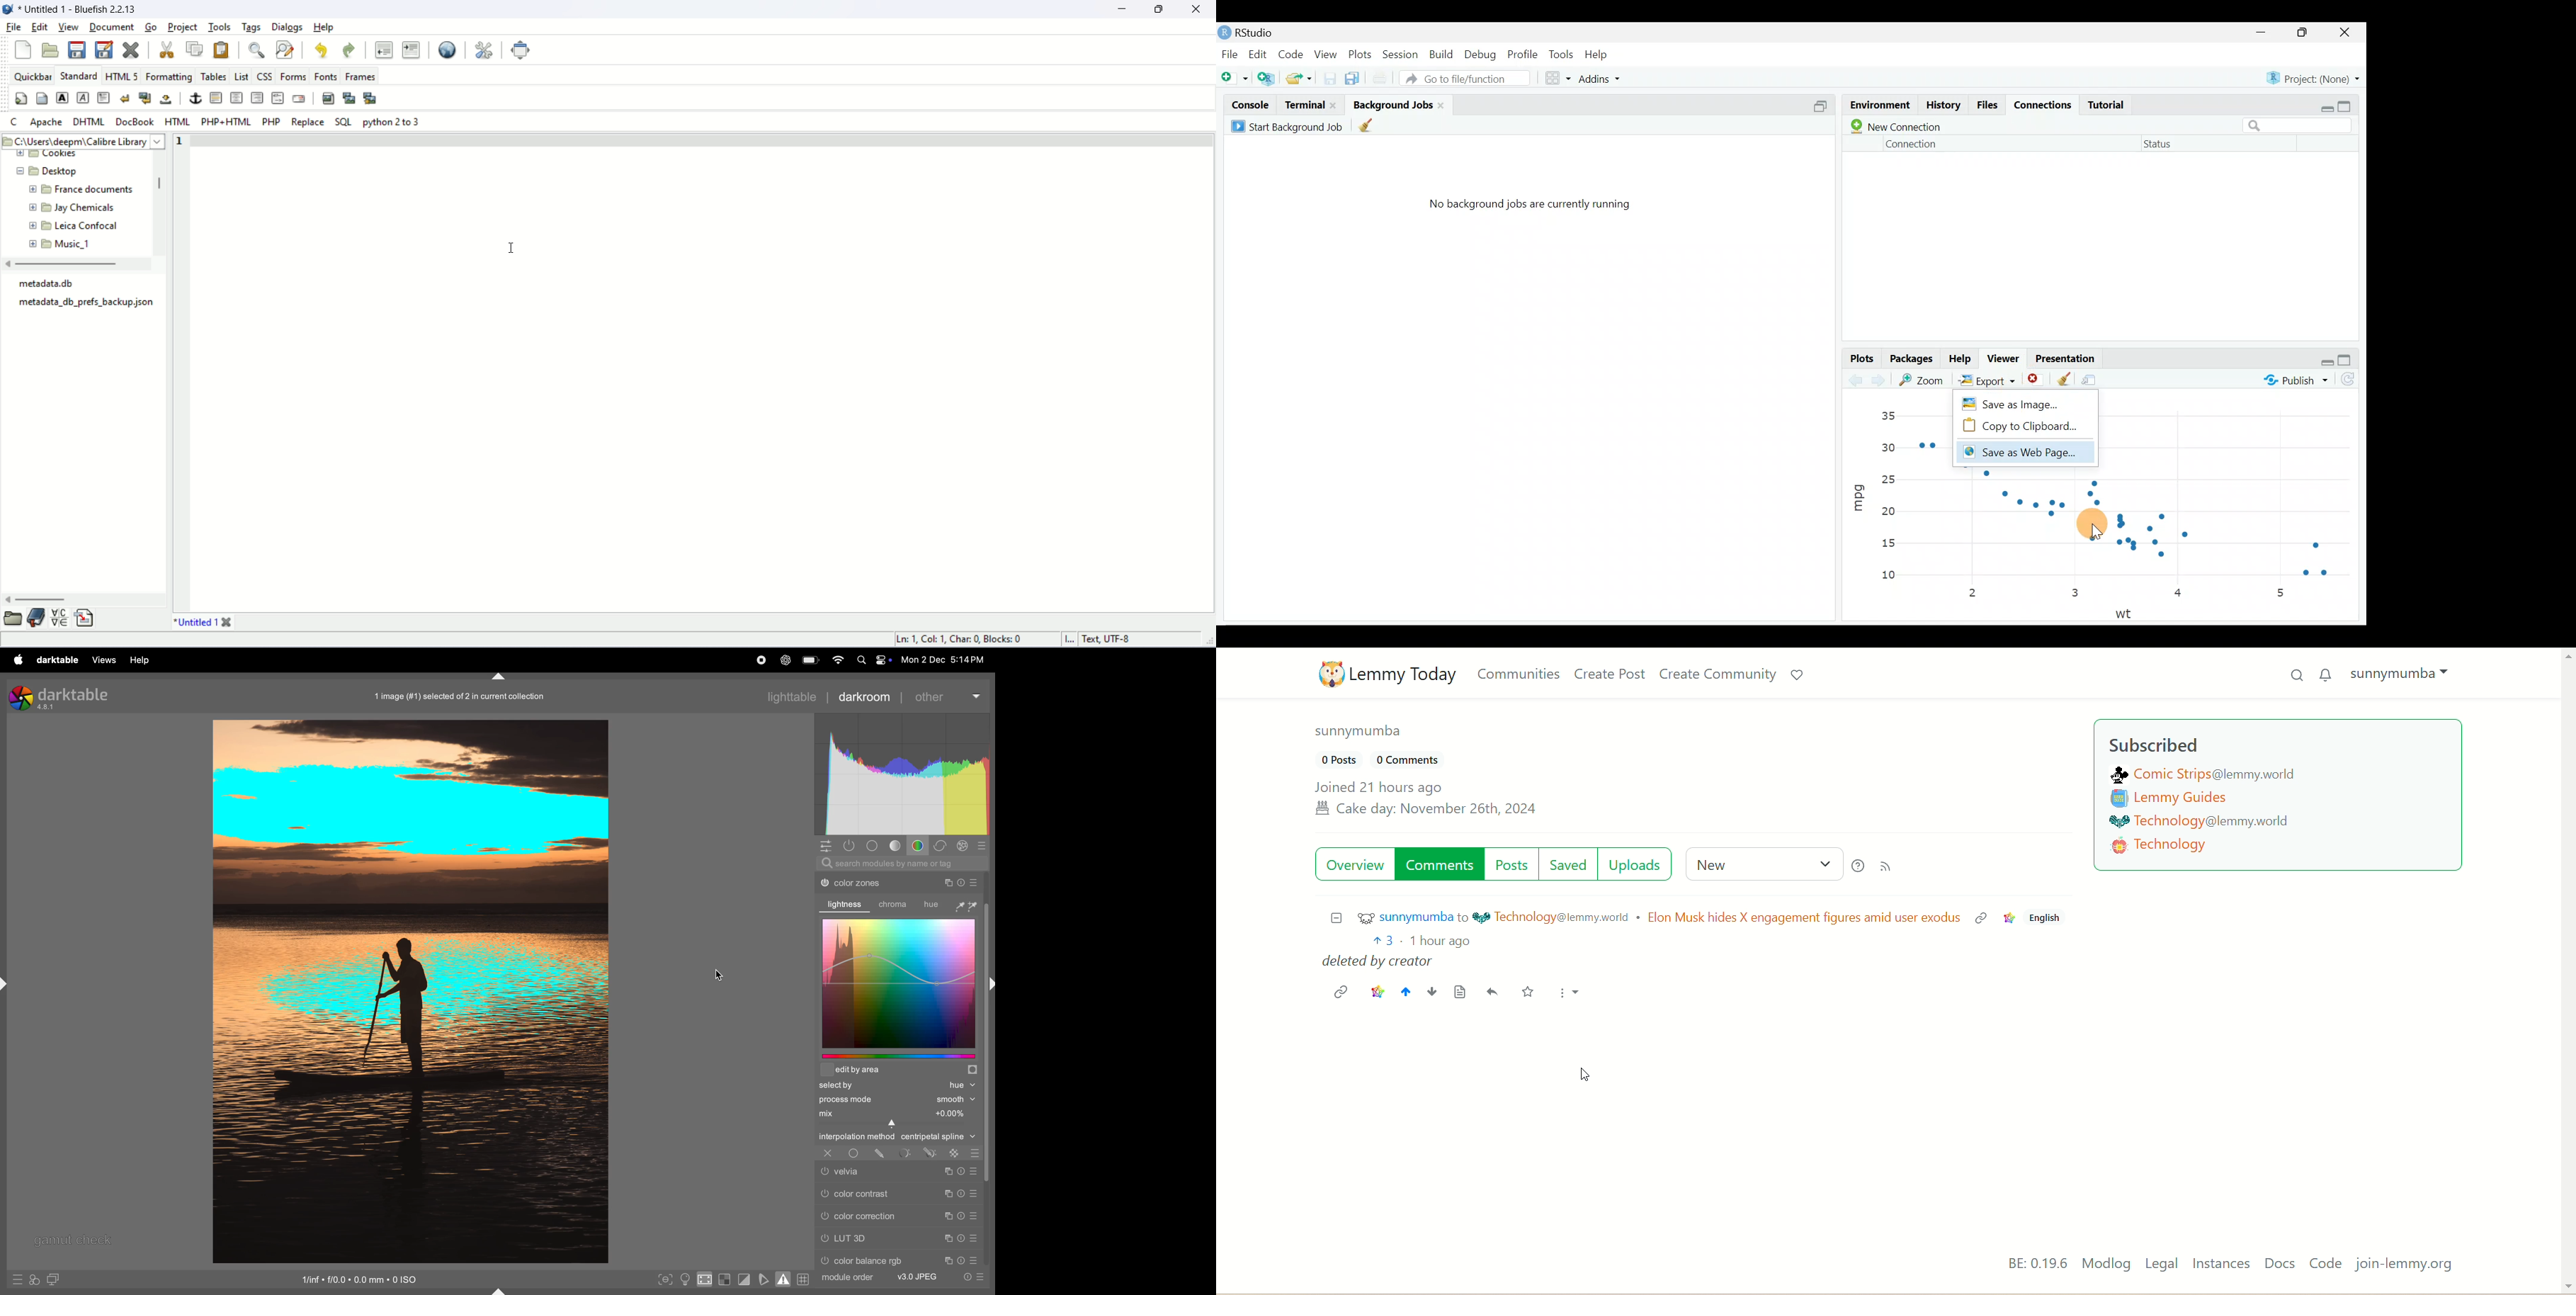  What do you see at coordinates (1602, 53) in the screenshot?
I see `Help` at bounding box center [1602, 53].